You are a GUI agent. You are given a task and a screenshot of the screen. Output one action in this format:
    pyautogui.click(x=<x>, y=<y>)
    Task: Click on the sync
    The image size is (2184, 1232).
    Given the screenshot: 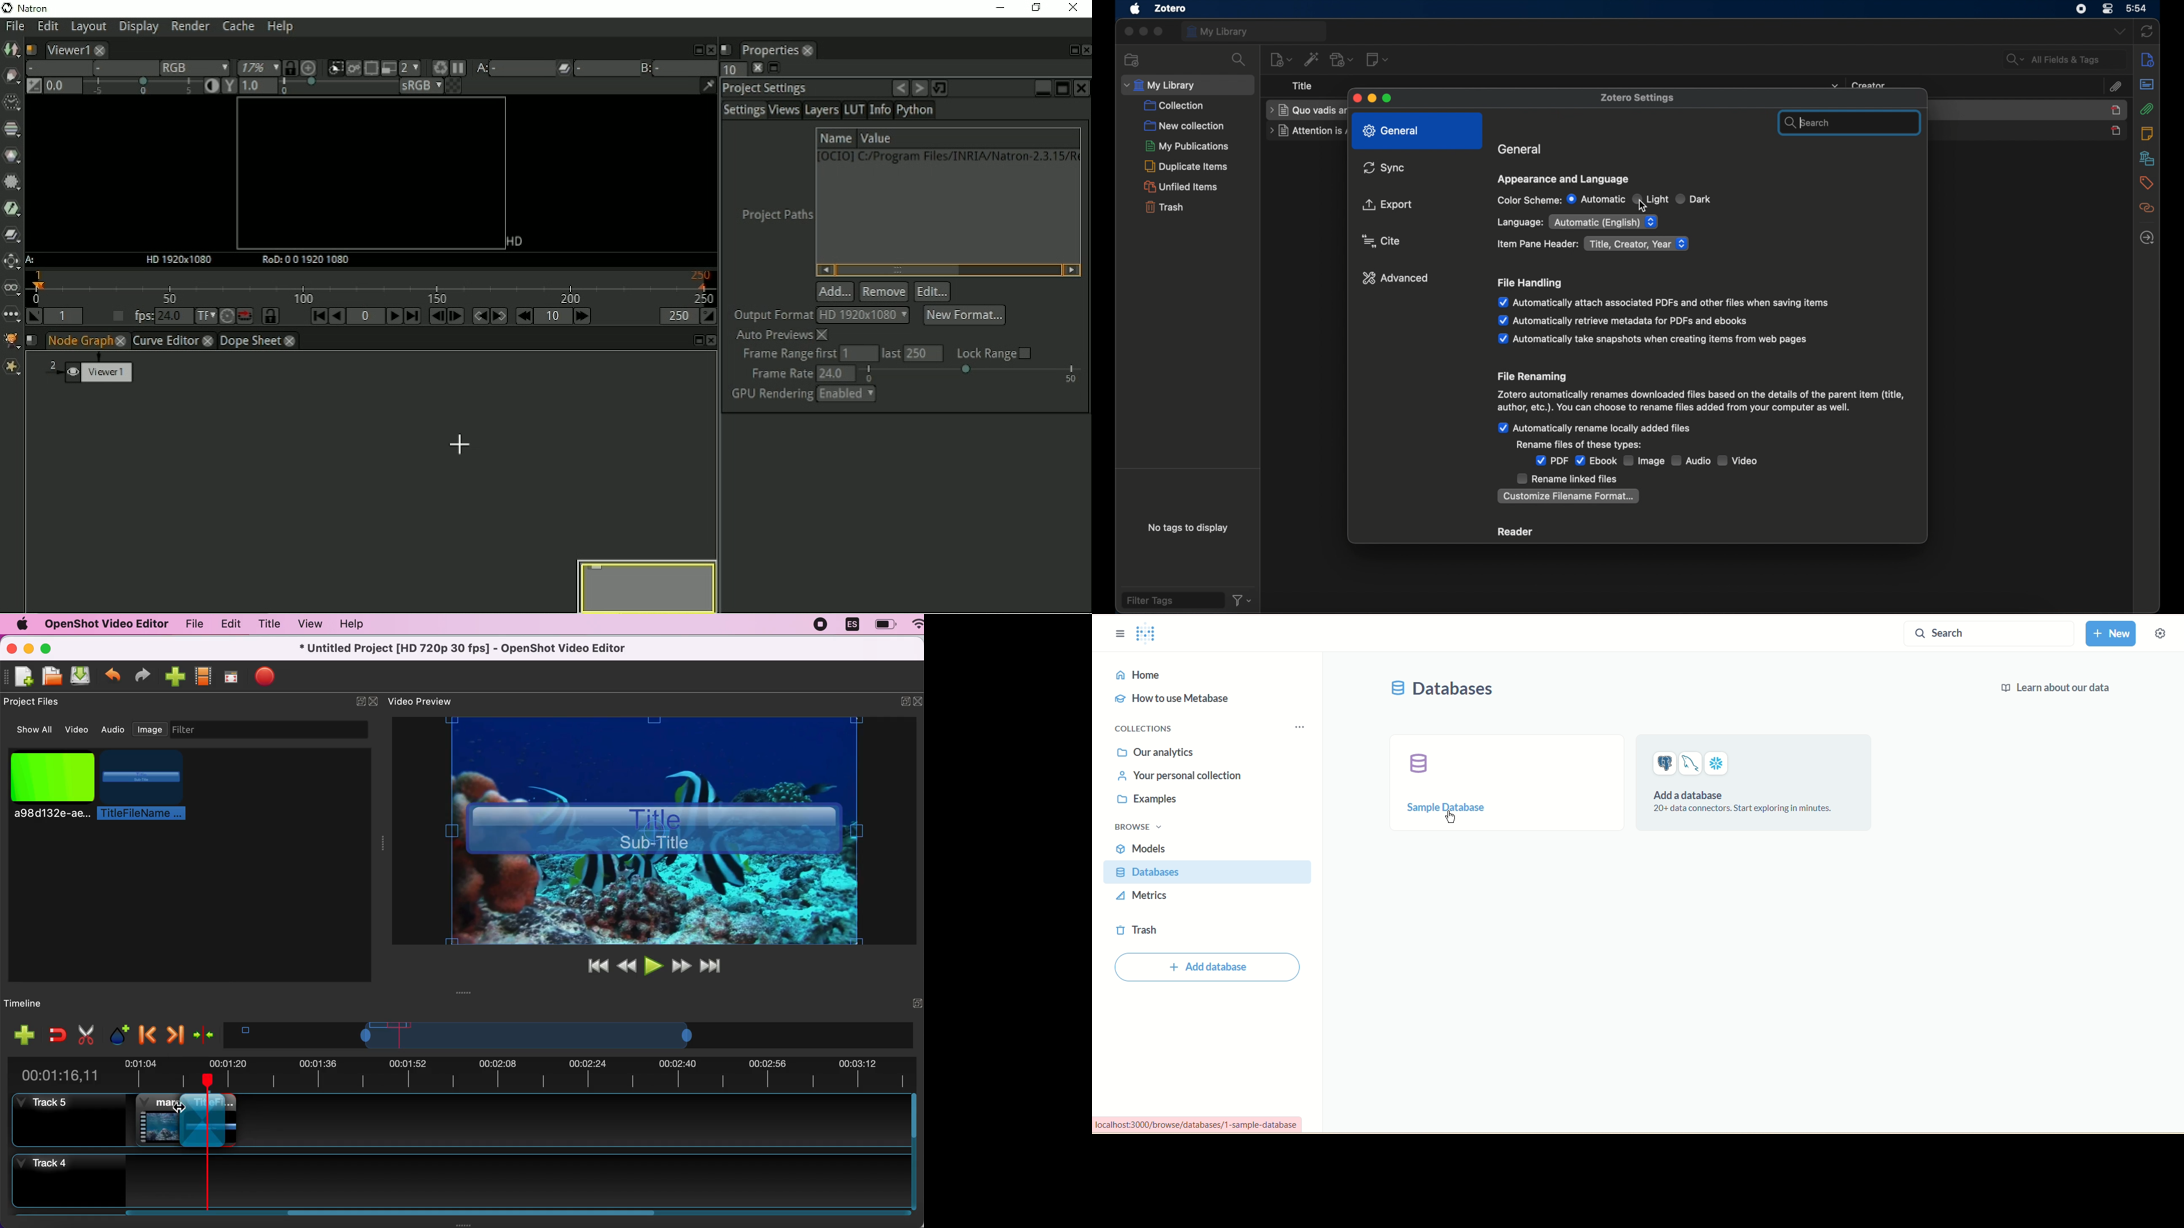 What is the action you would take?
    pyautogui.click(x=1385, y=169)
    